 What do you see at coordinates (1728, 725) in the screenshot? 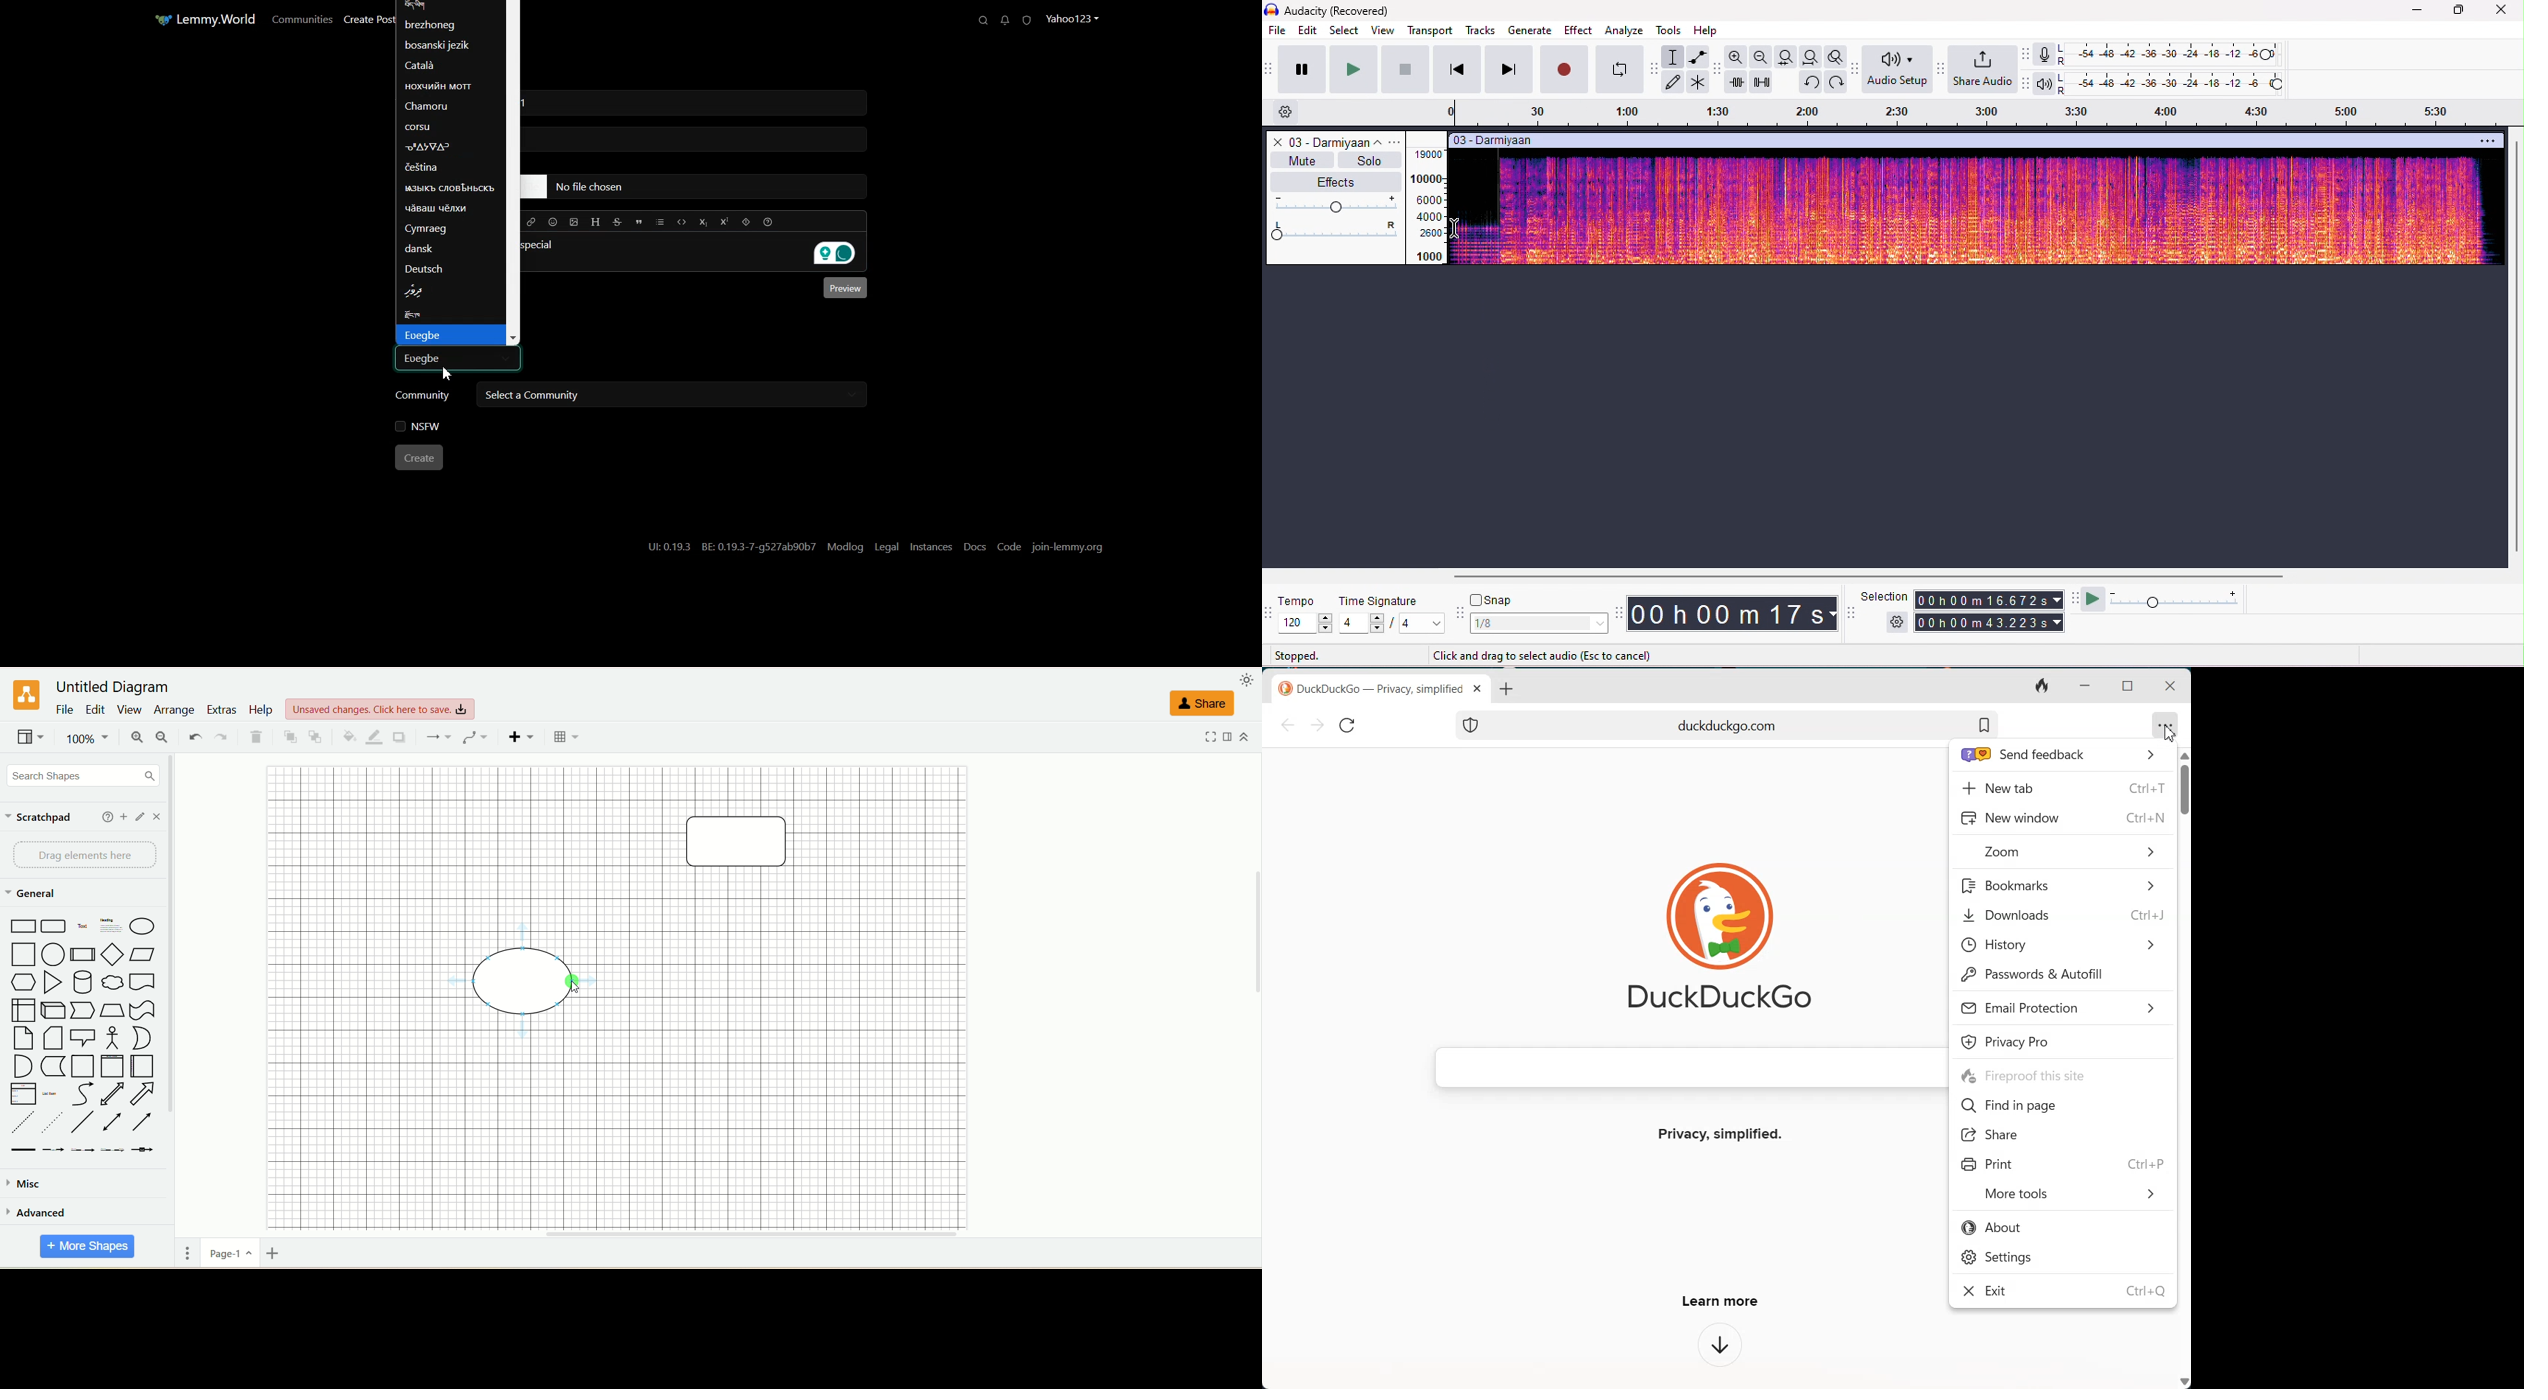
I see `Search bar` at bounding box center [1728, 725].